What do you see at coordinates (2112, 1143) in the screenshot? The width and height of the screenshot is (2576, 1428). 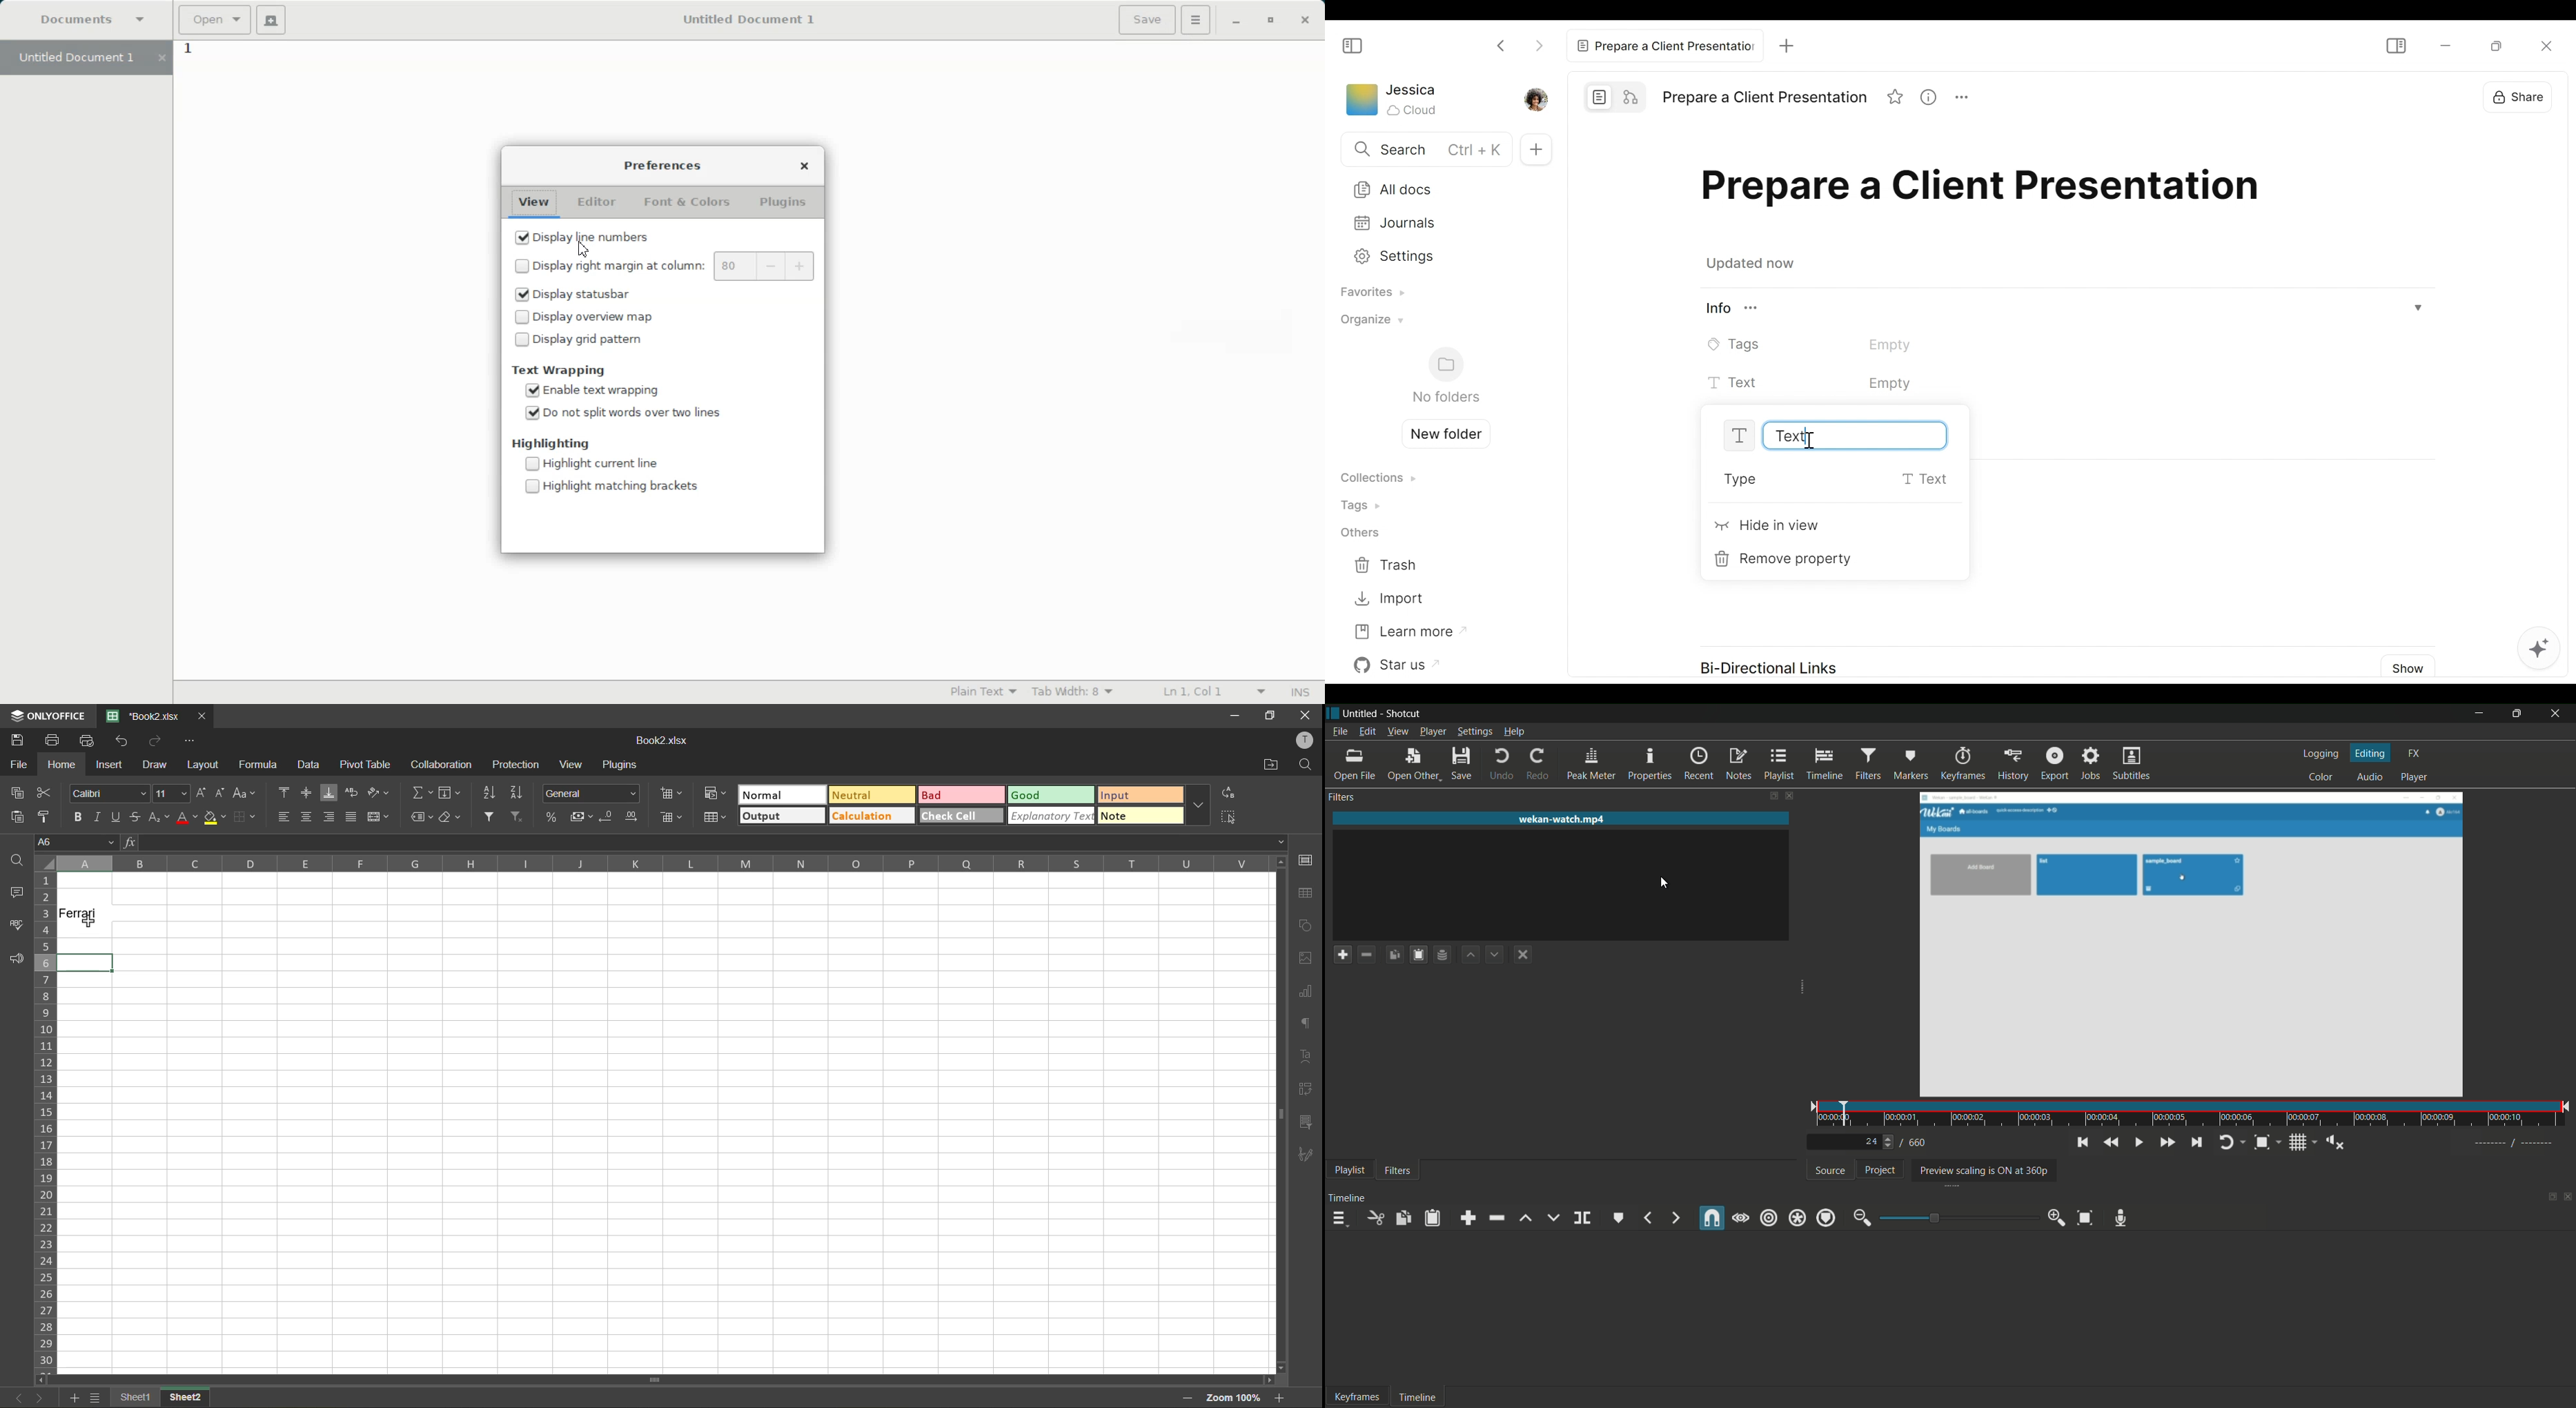 I see `quickly play backward` at bounding box center [2112, 1143].